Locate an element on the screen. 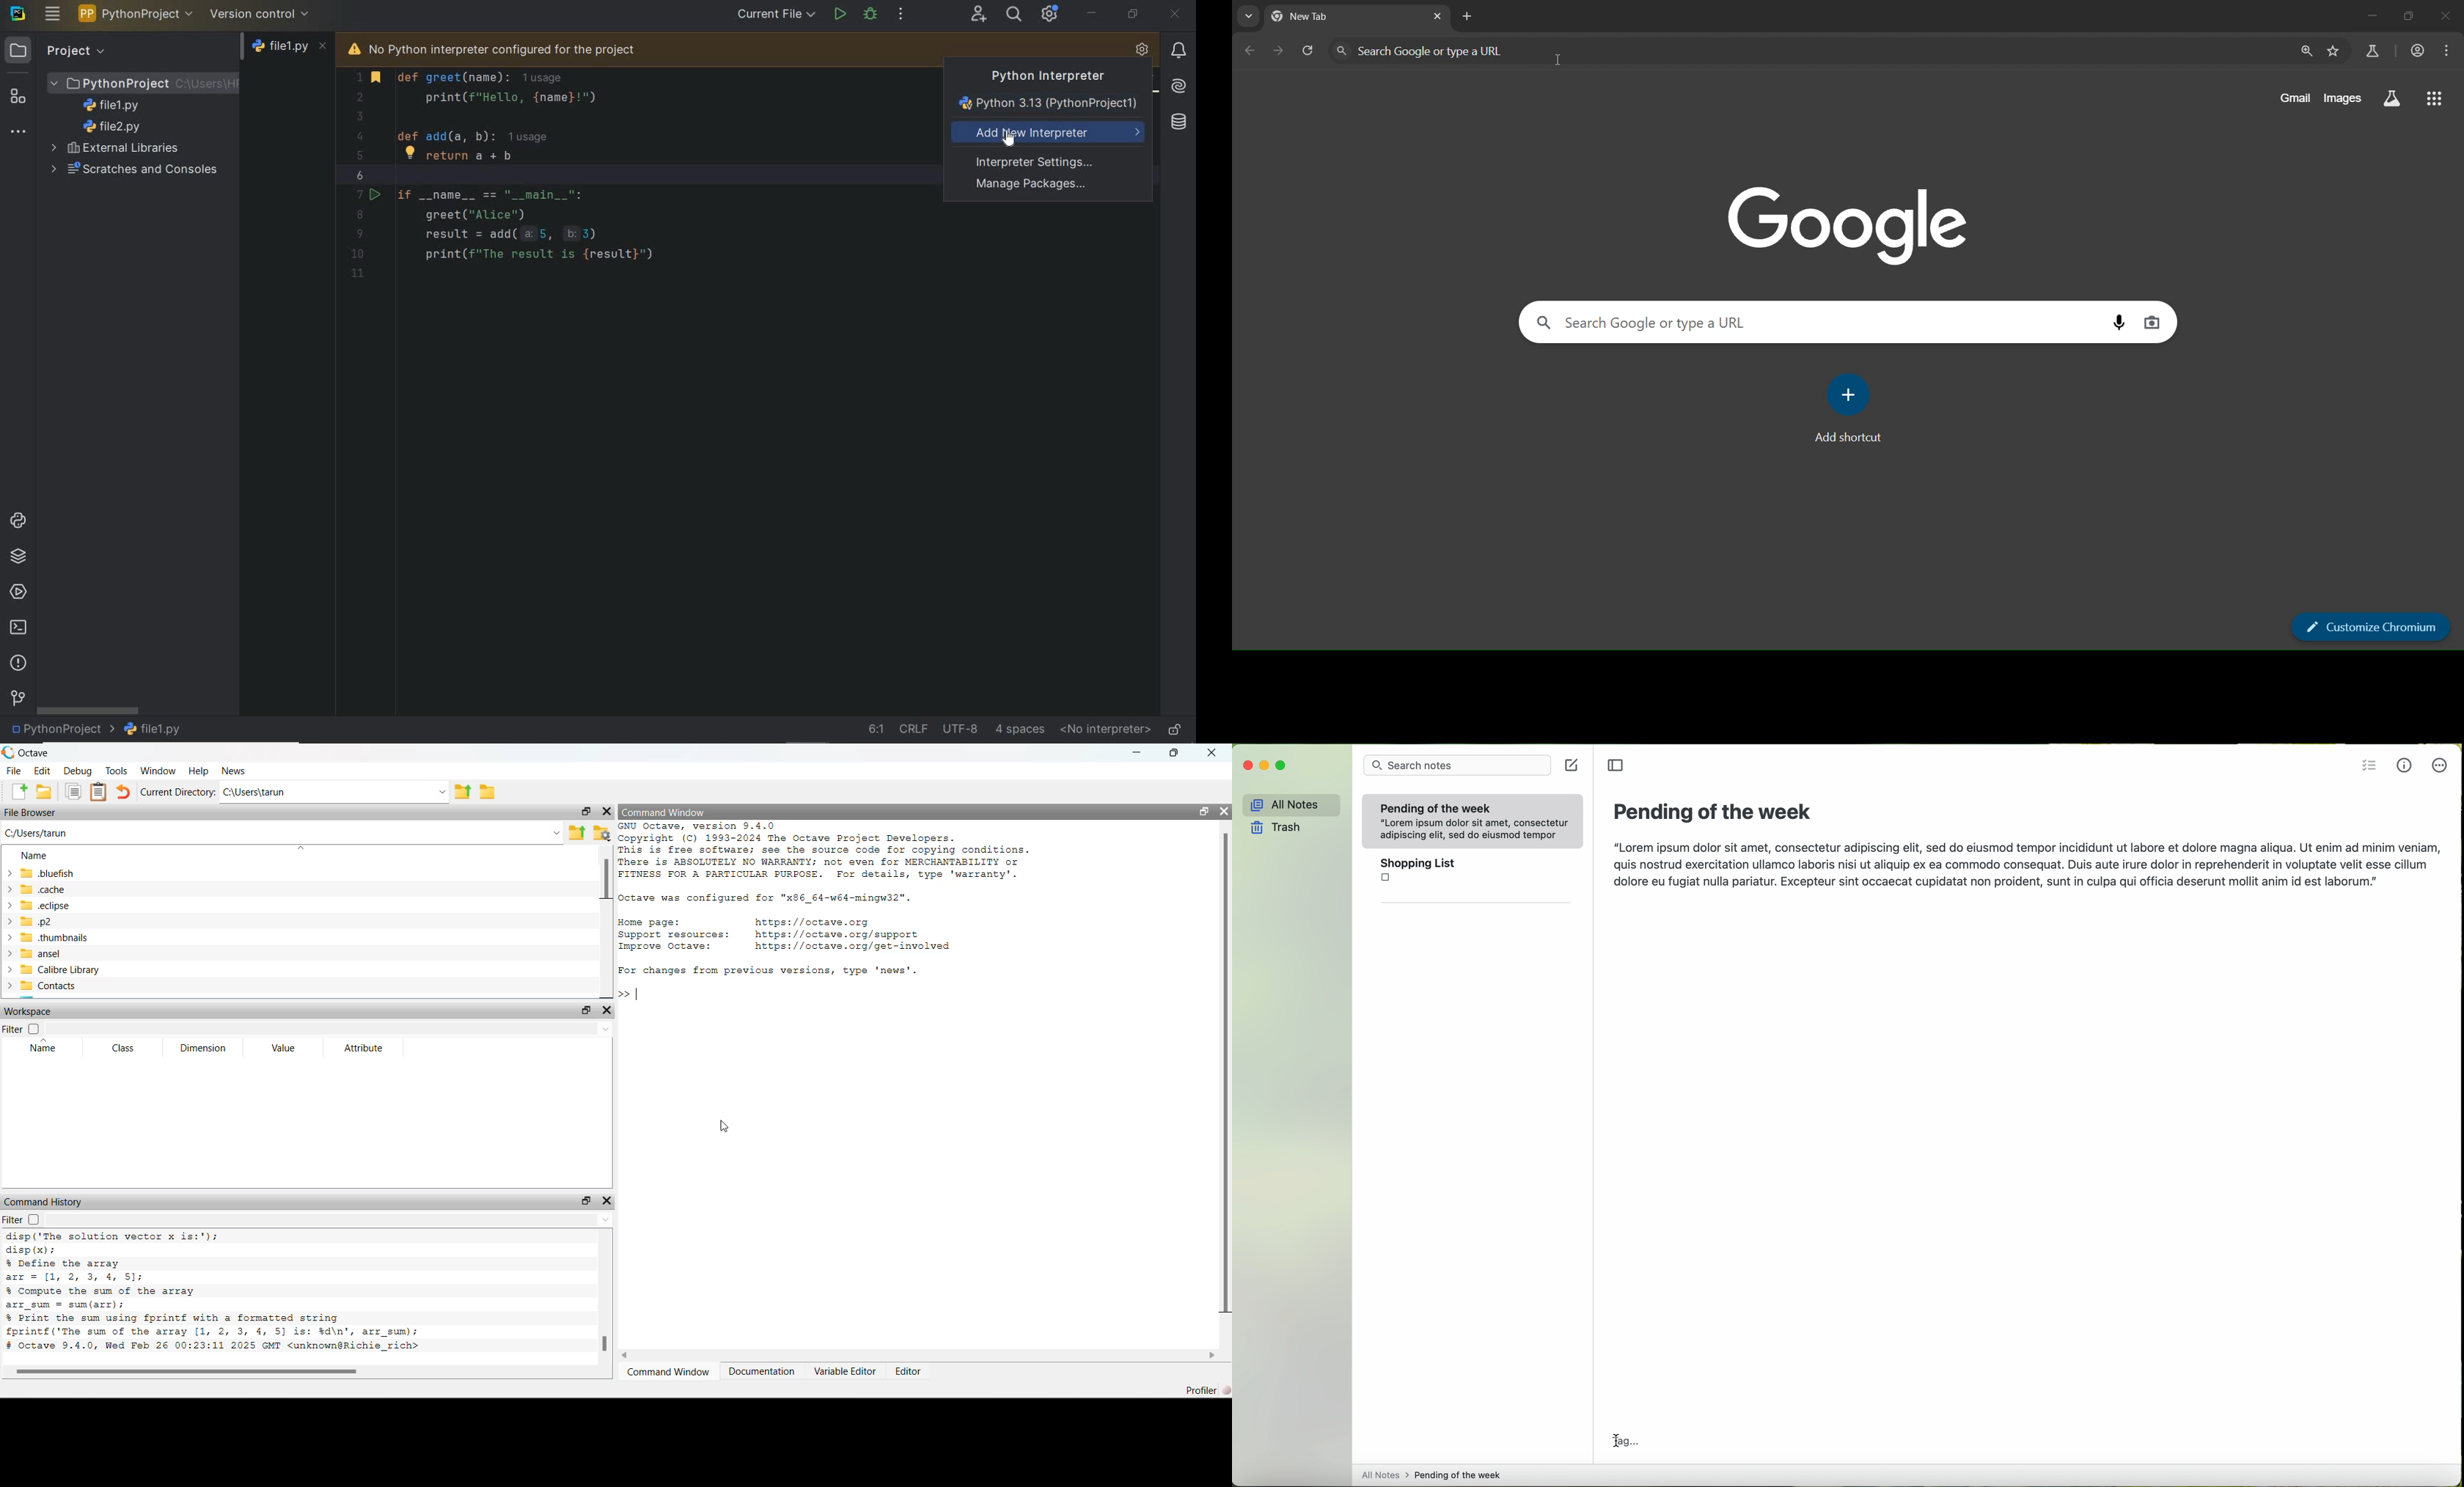 This screenshot has height=1512, width=2464. Maximize is located at coordinates (583, 813).